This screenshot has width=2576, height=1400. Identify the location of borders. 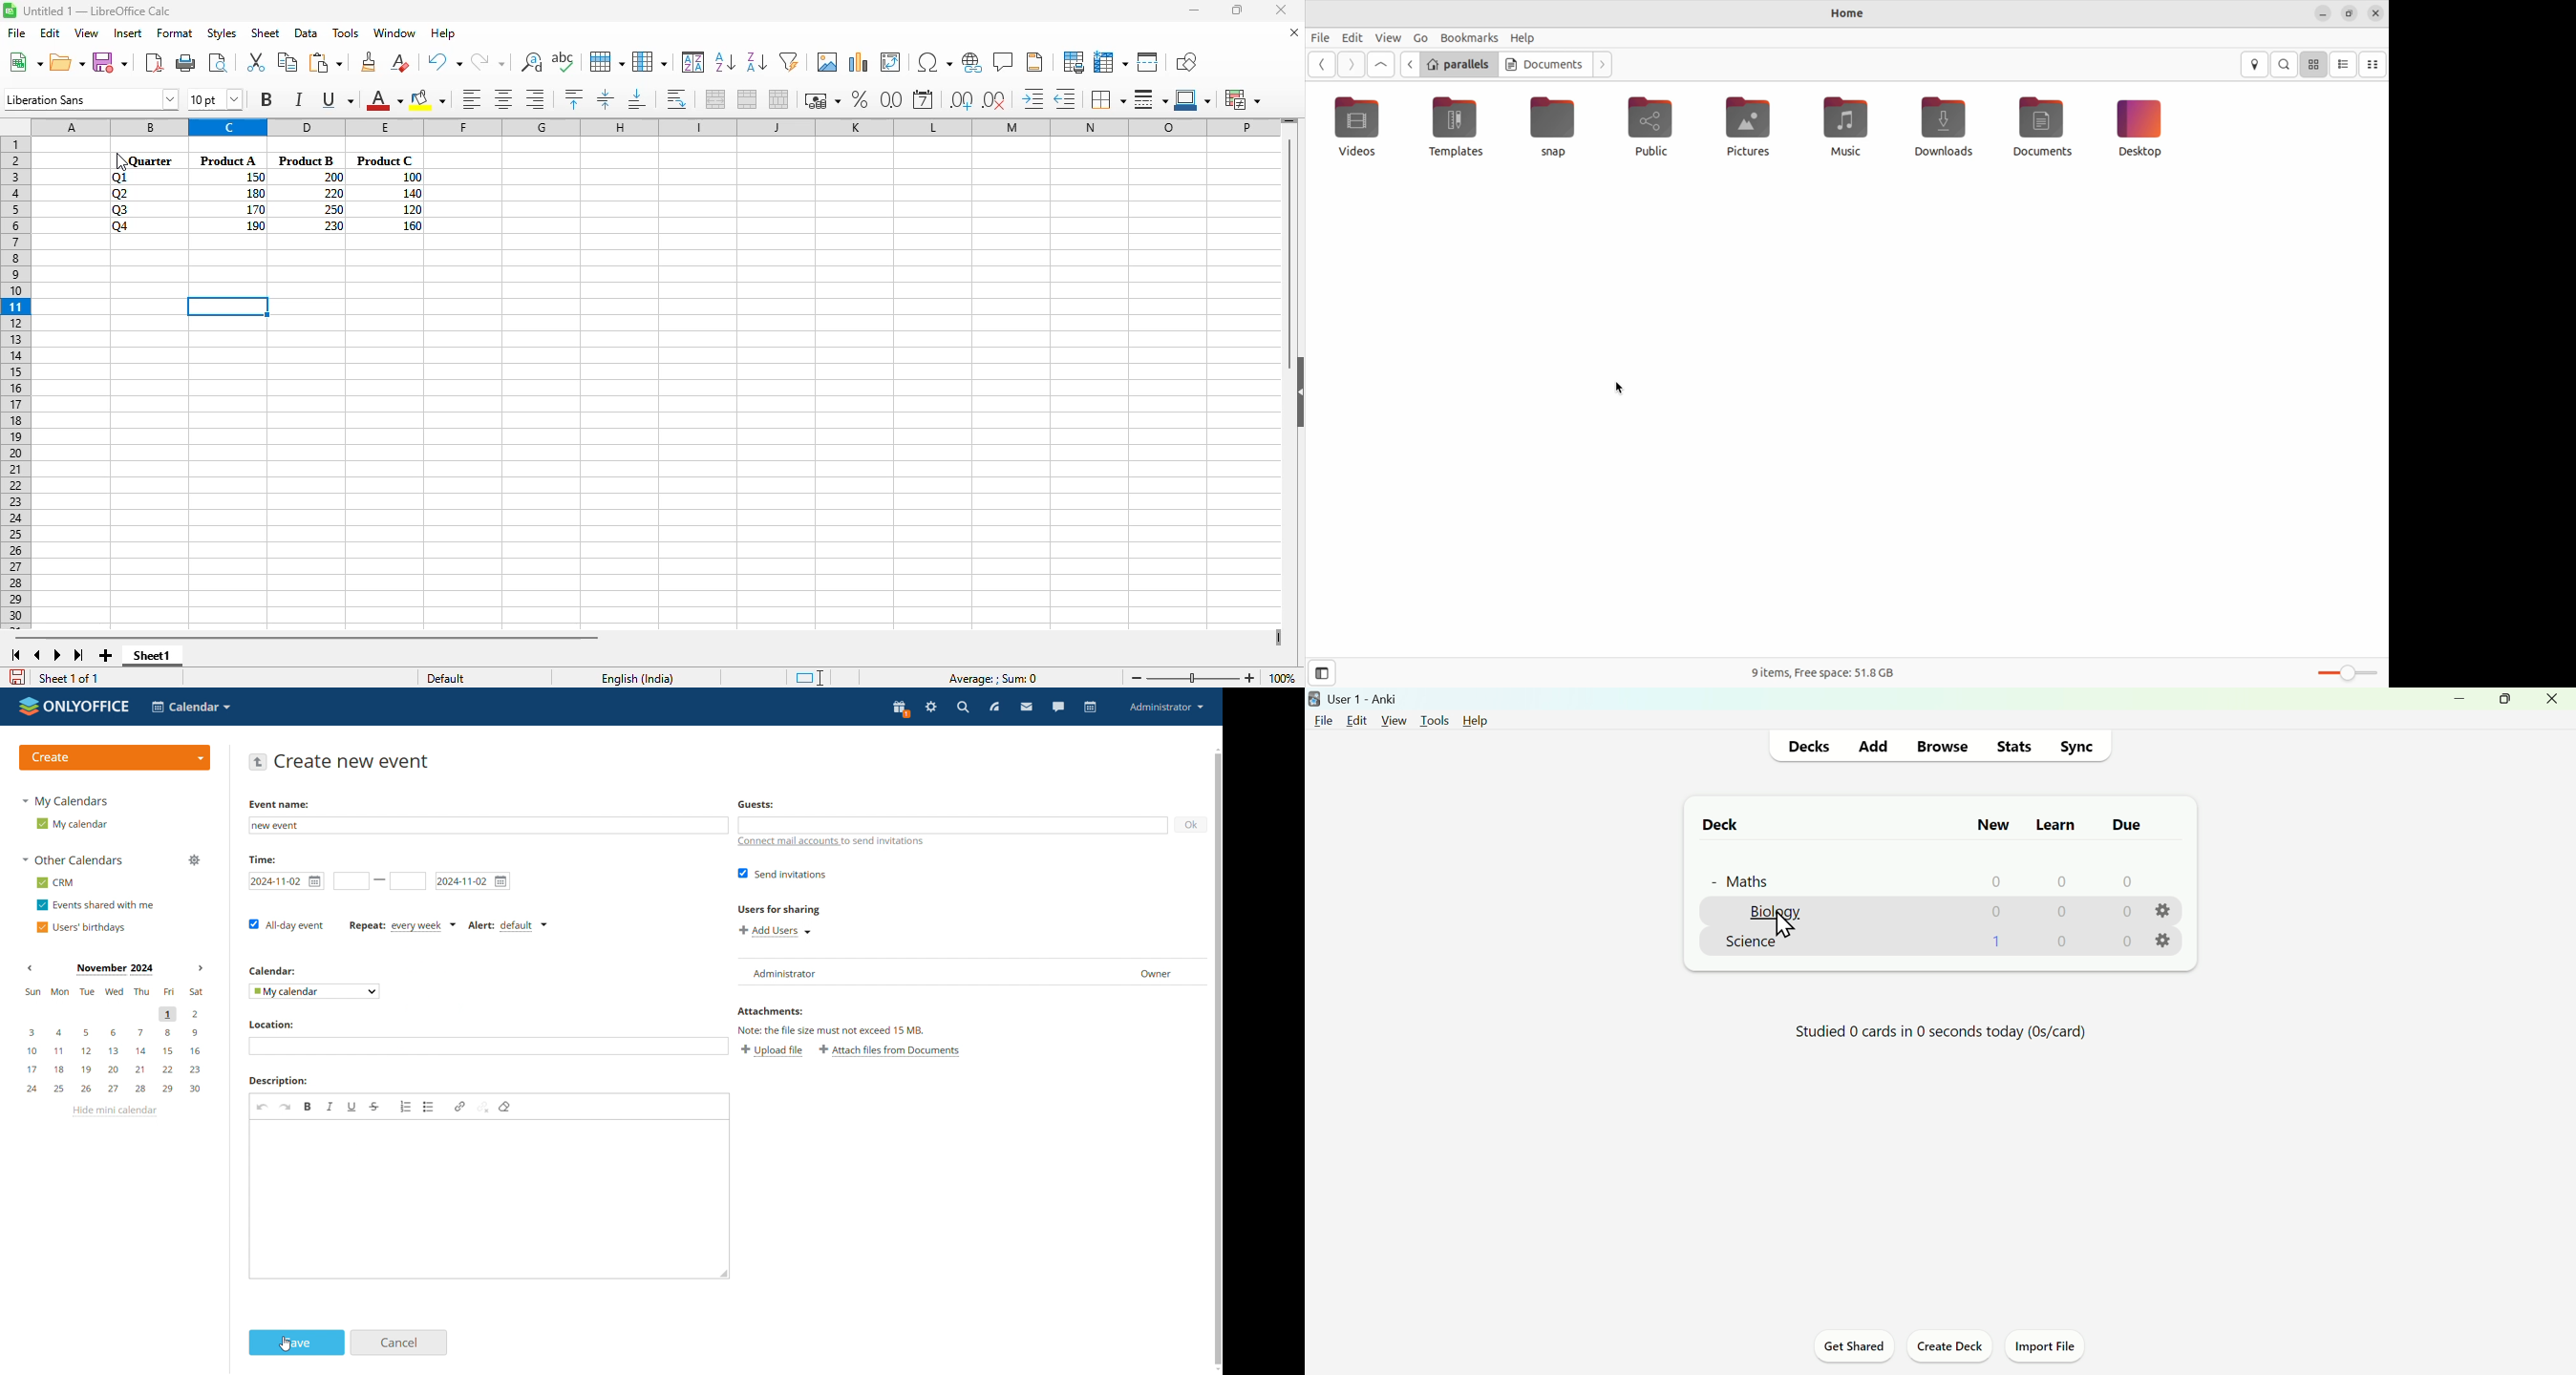
(1108, 98).